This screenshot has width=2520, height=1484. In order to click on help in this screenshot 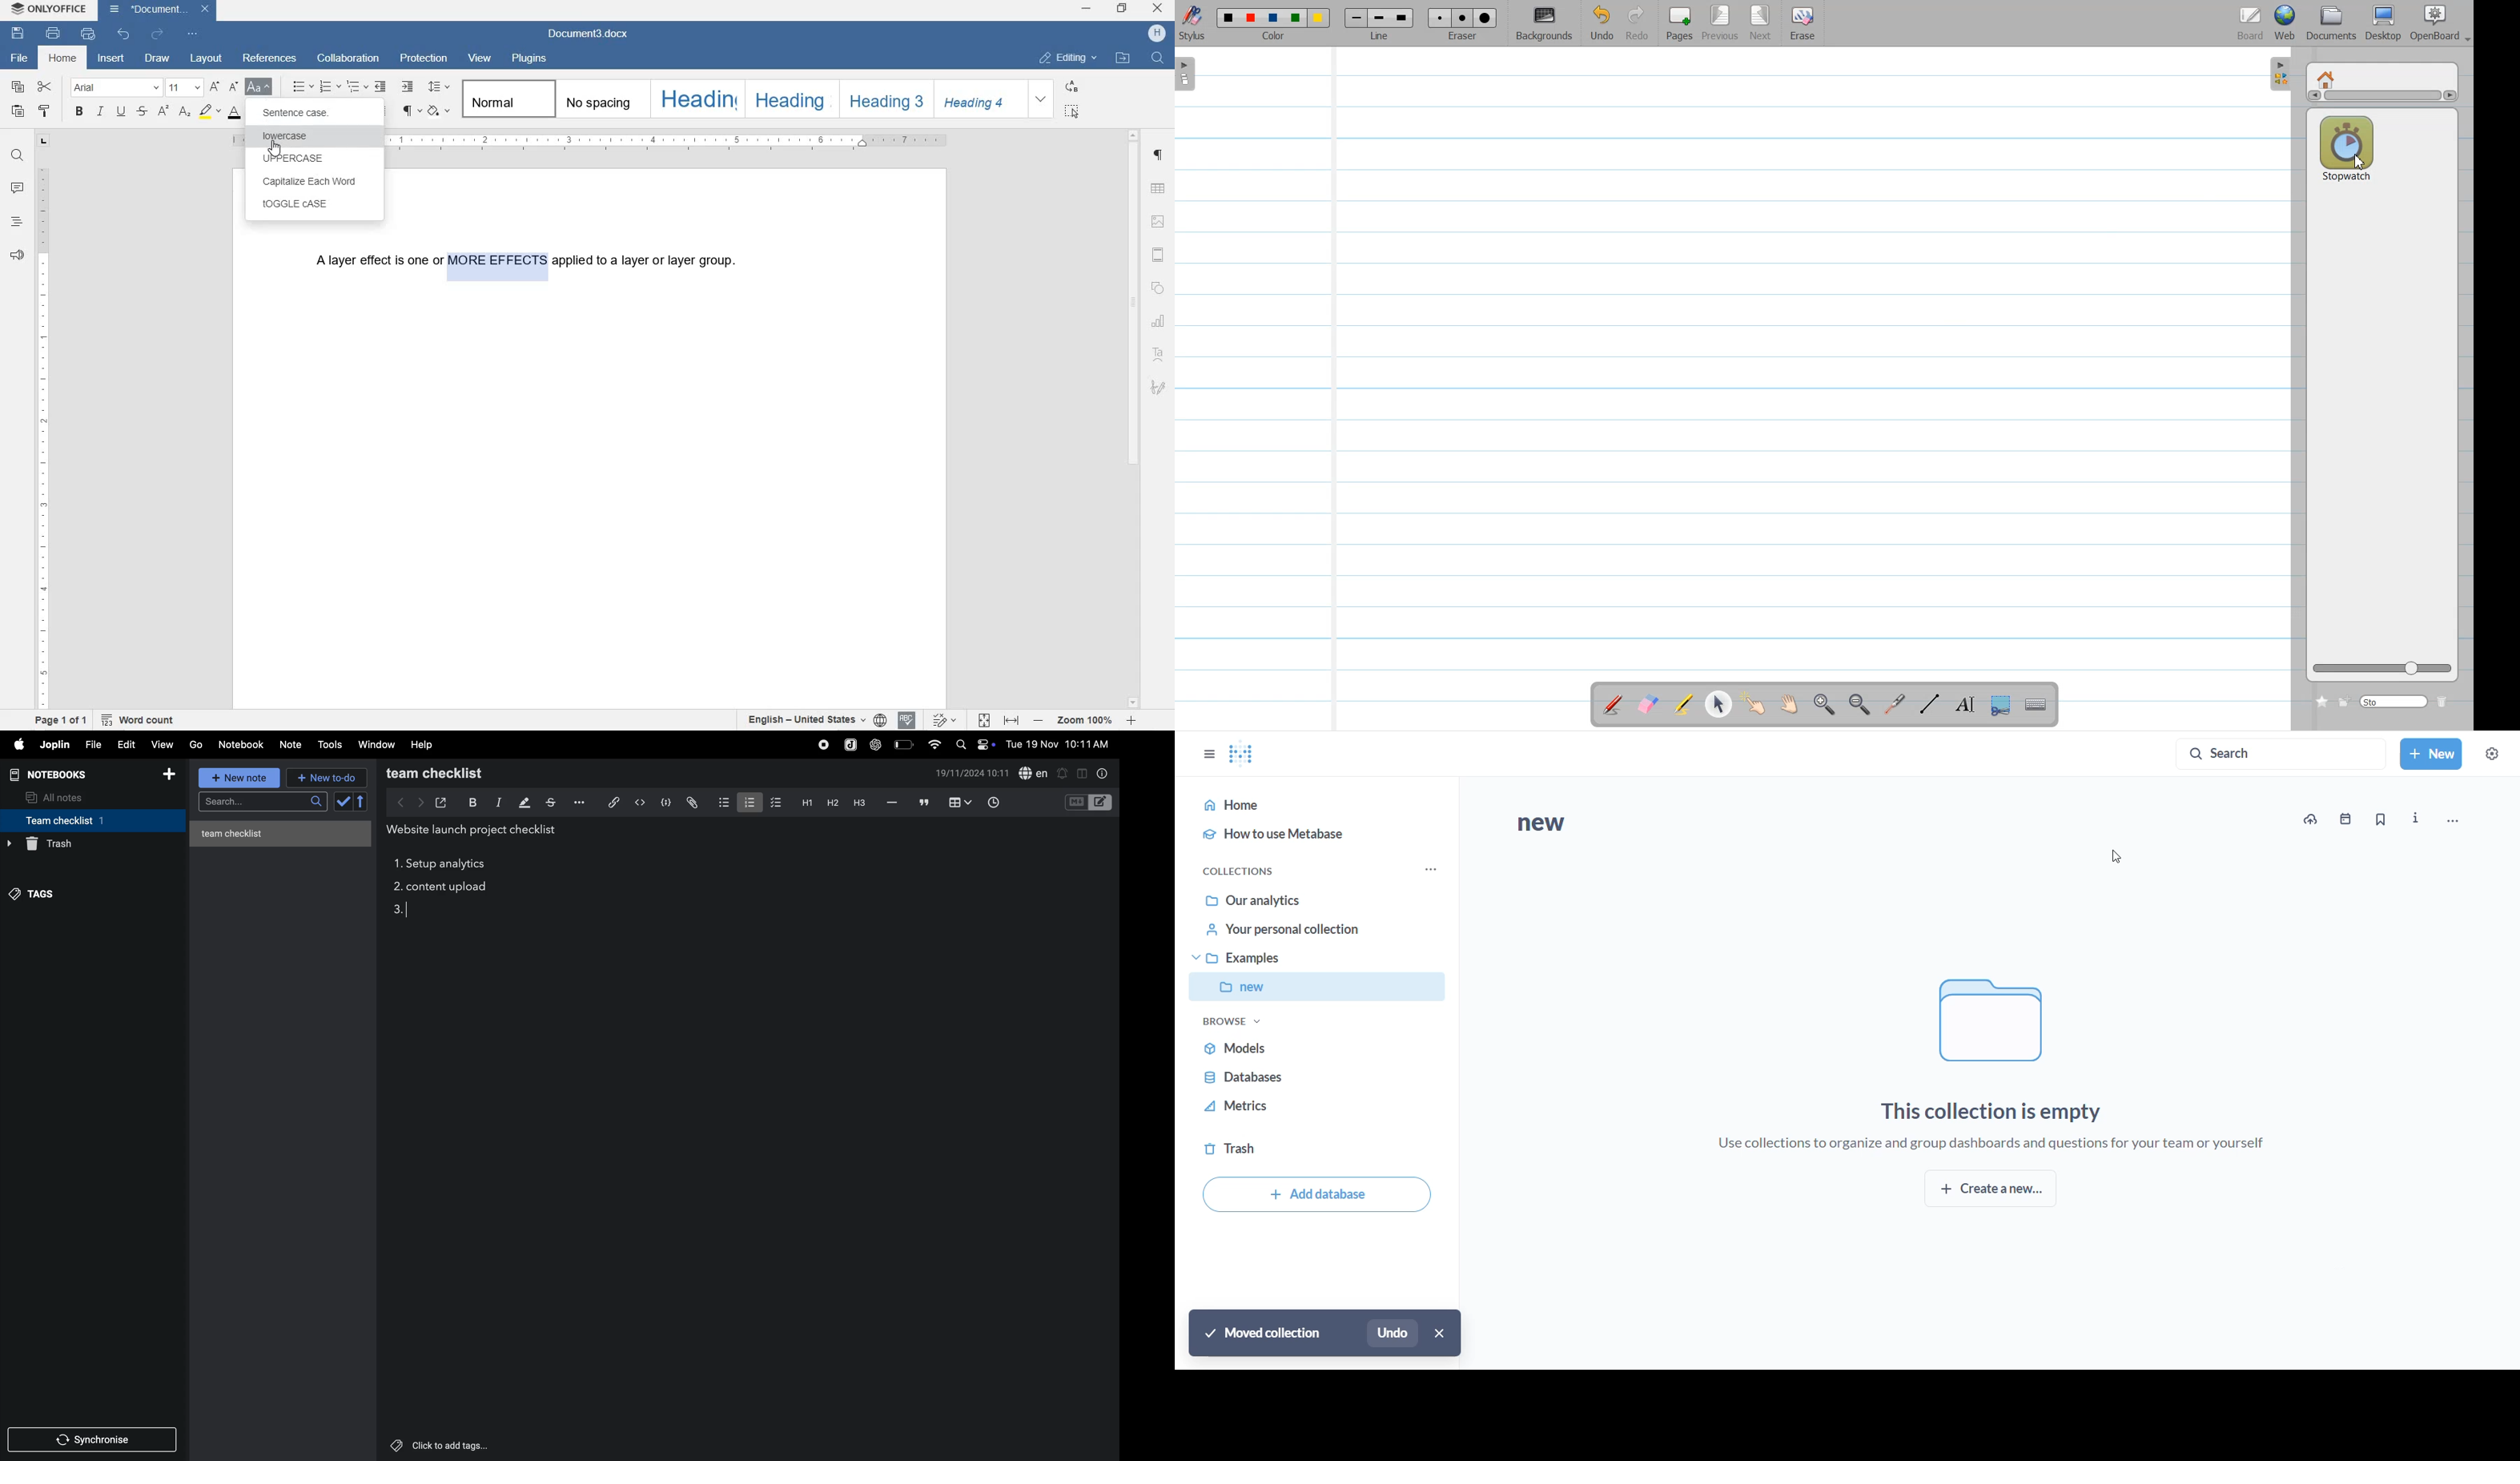, I will do `click(424, 744)`.